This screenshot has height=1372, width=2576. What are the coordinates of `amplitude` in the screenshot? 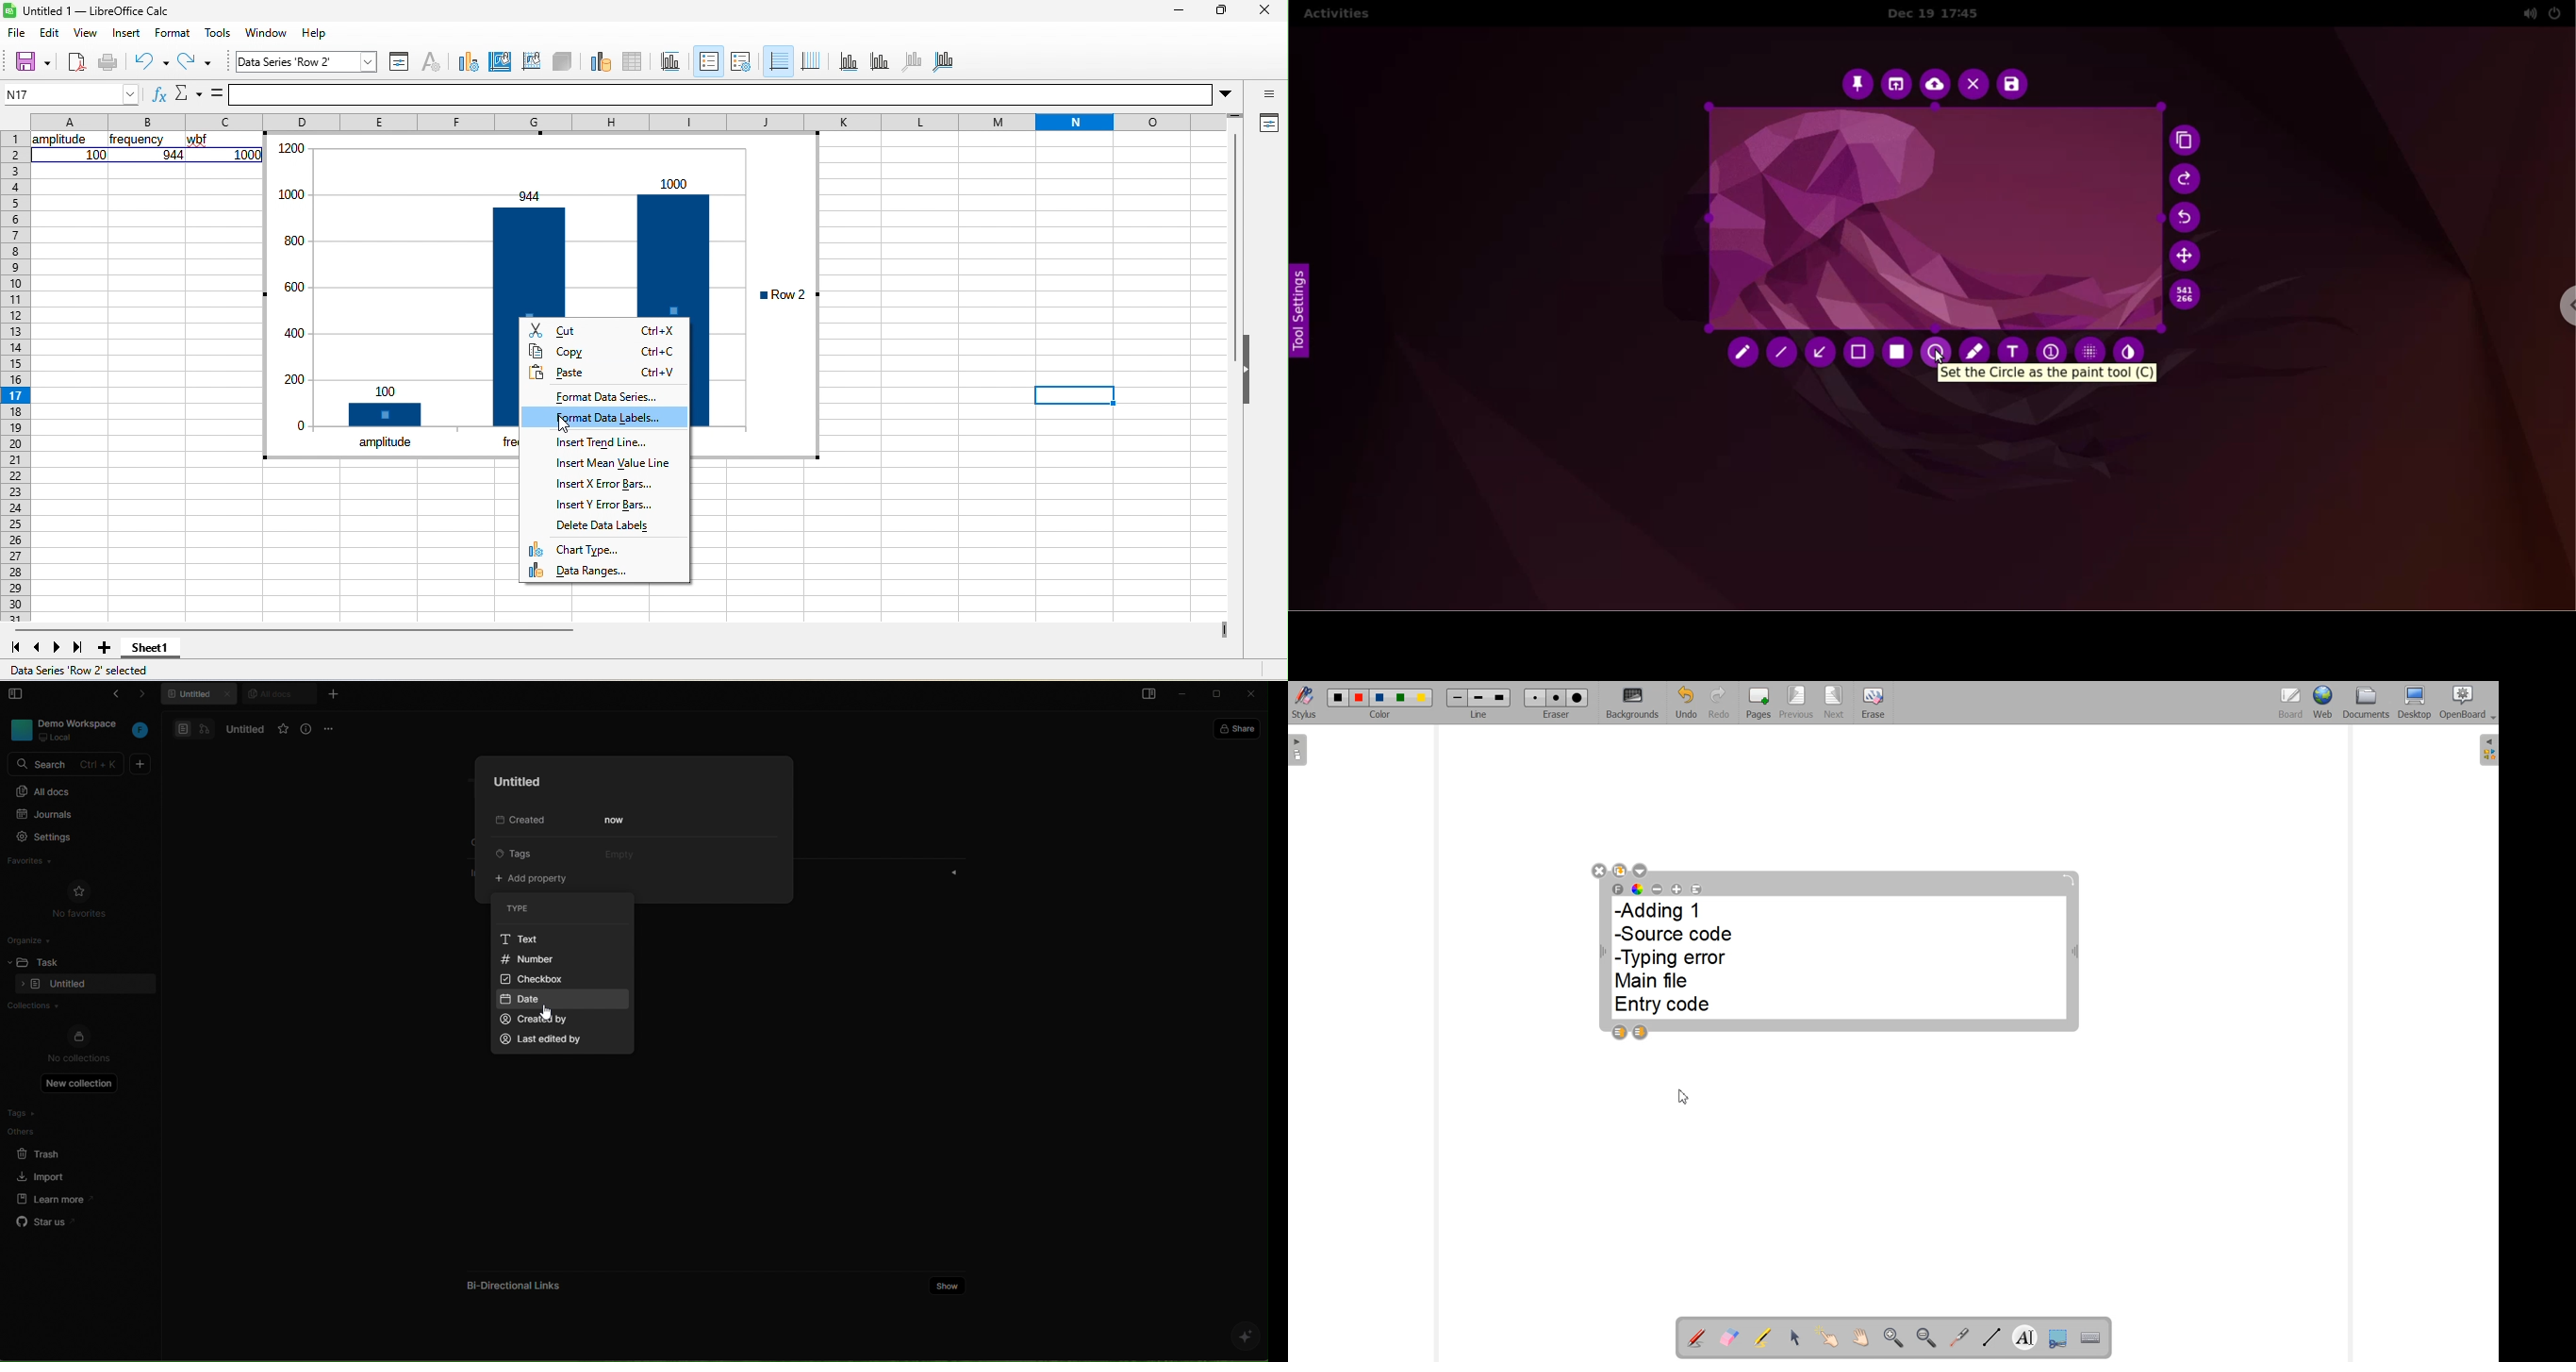 It's located at (59, 140).